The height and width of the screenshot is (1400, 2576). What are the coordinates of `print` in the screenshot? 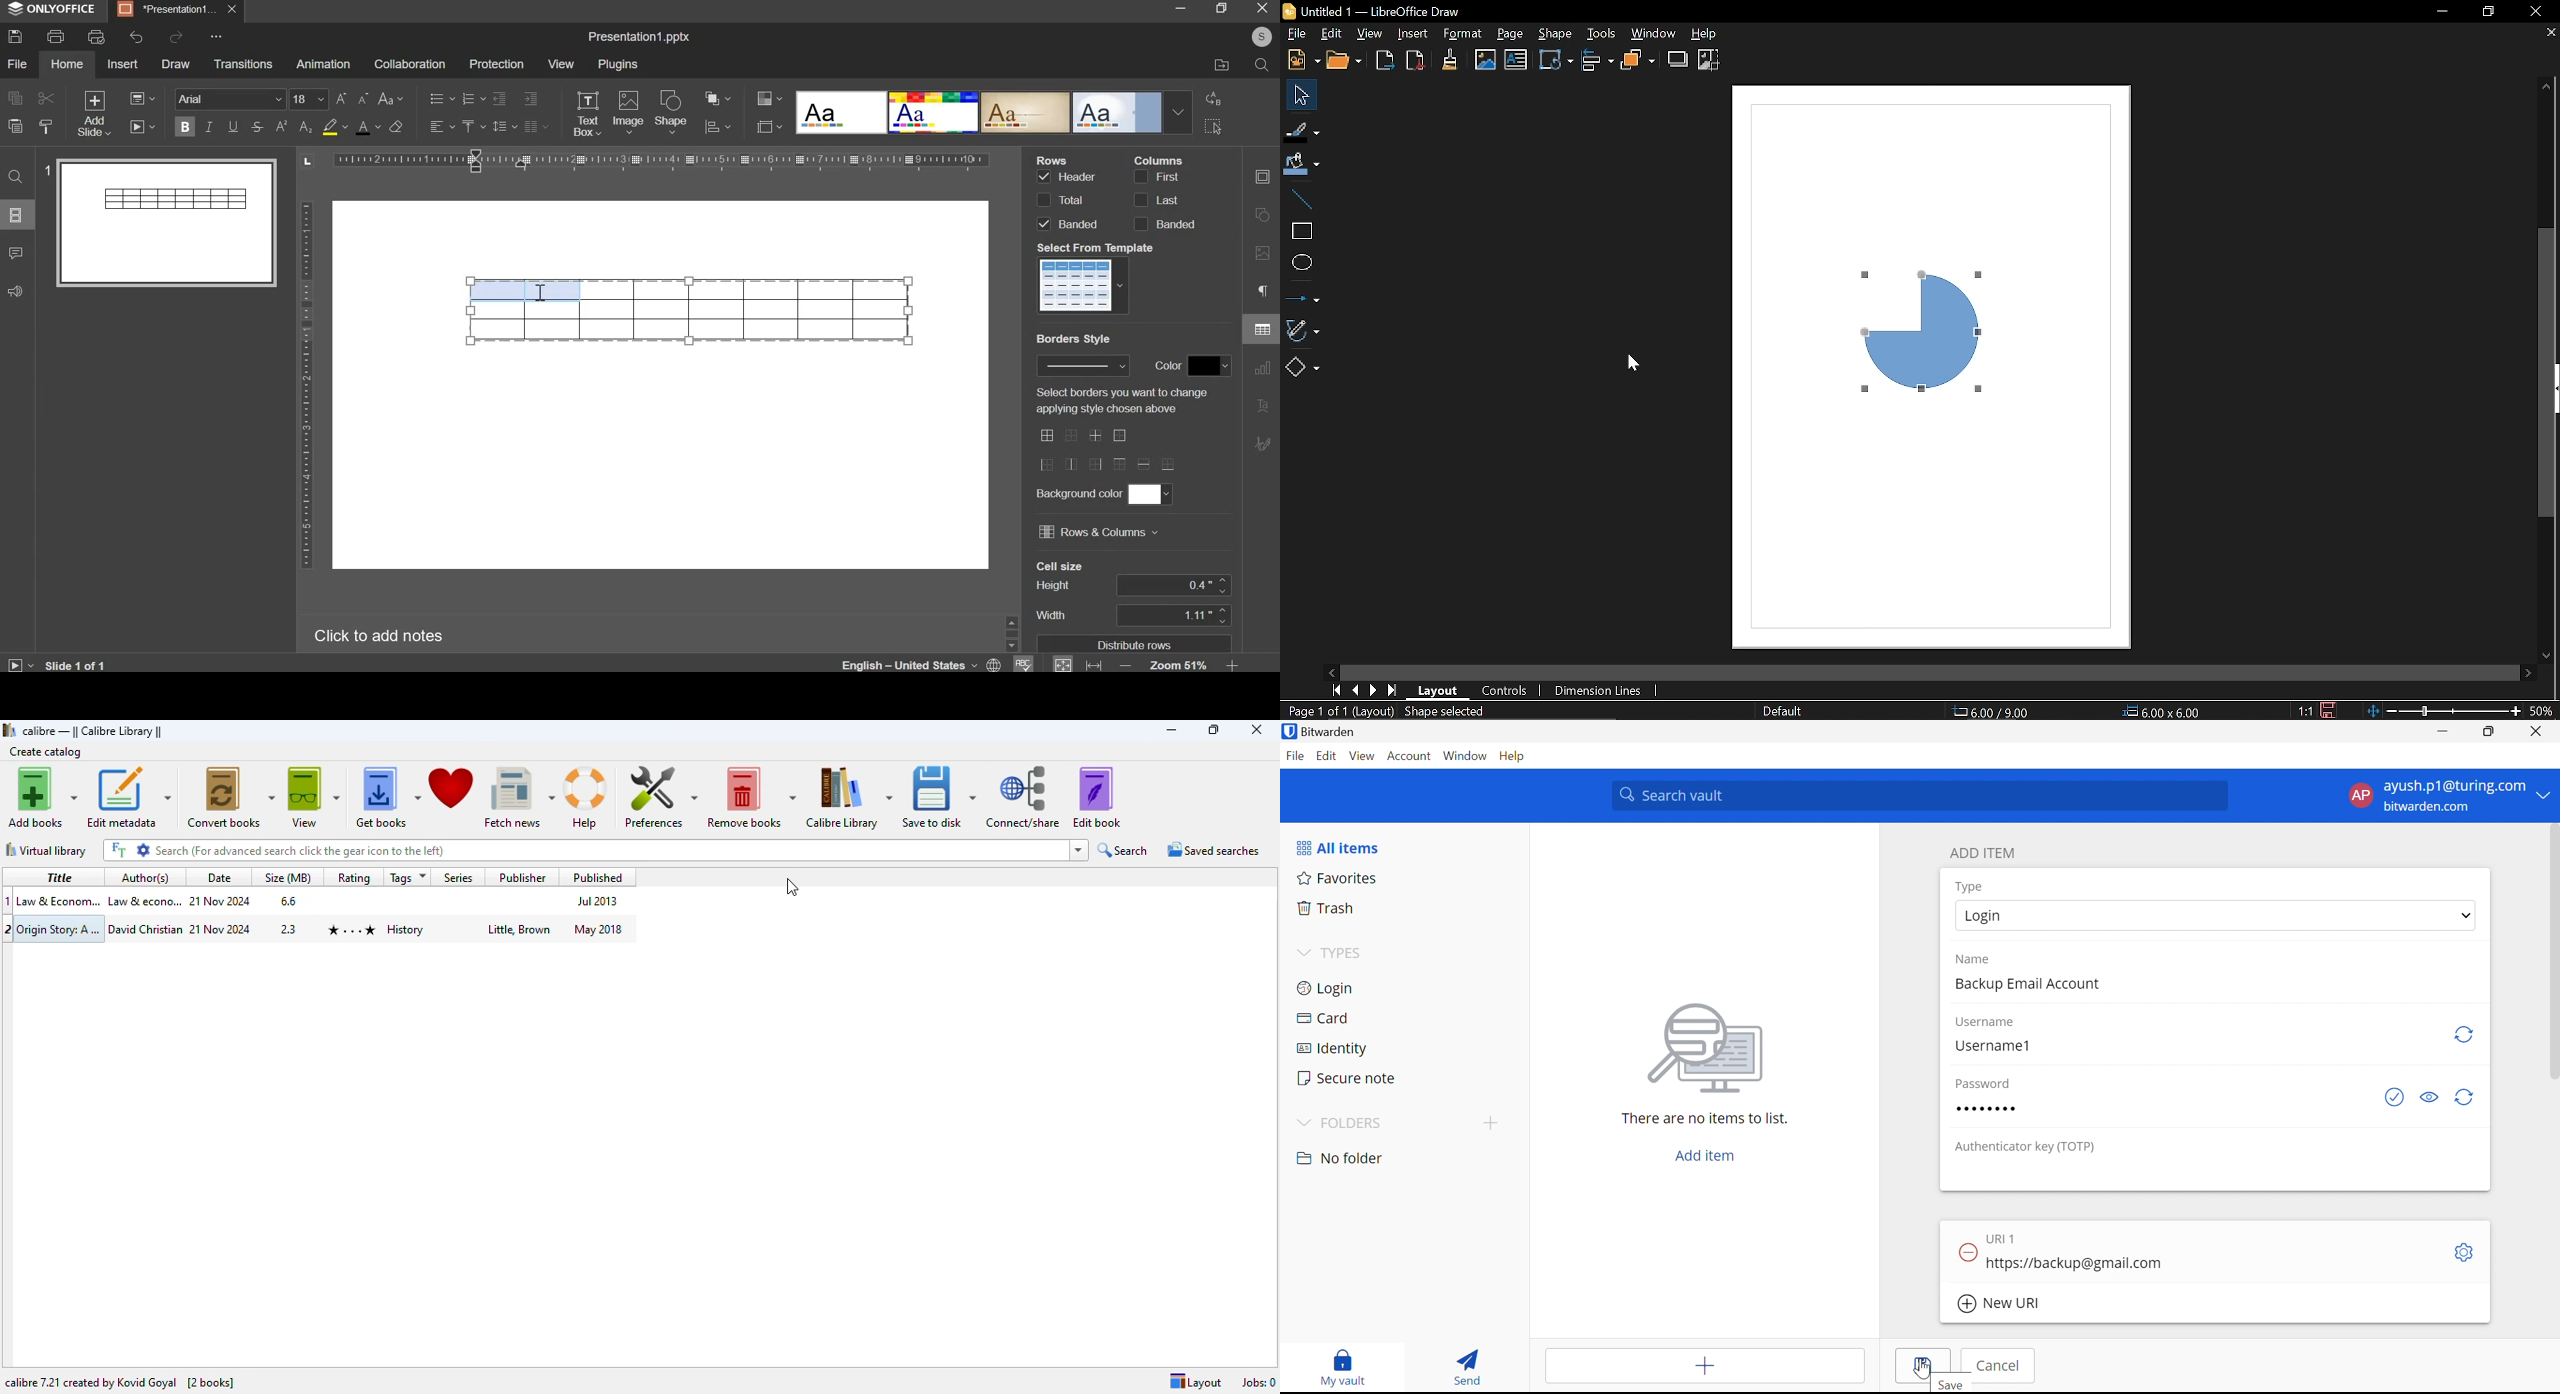 It's located at (56, 36).